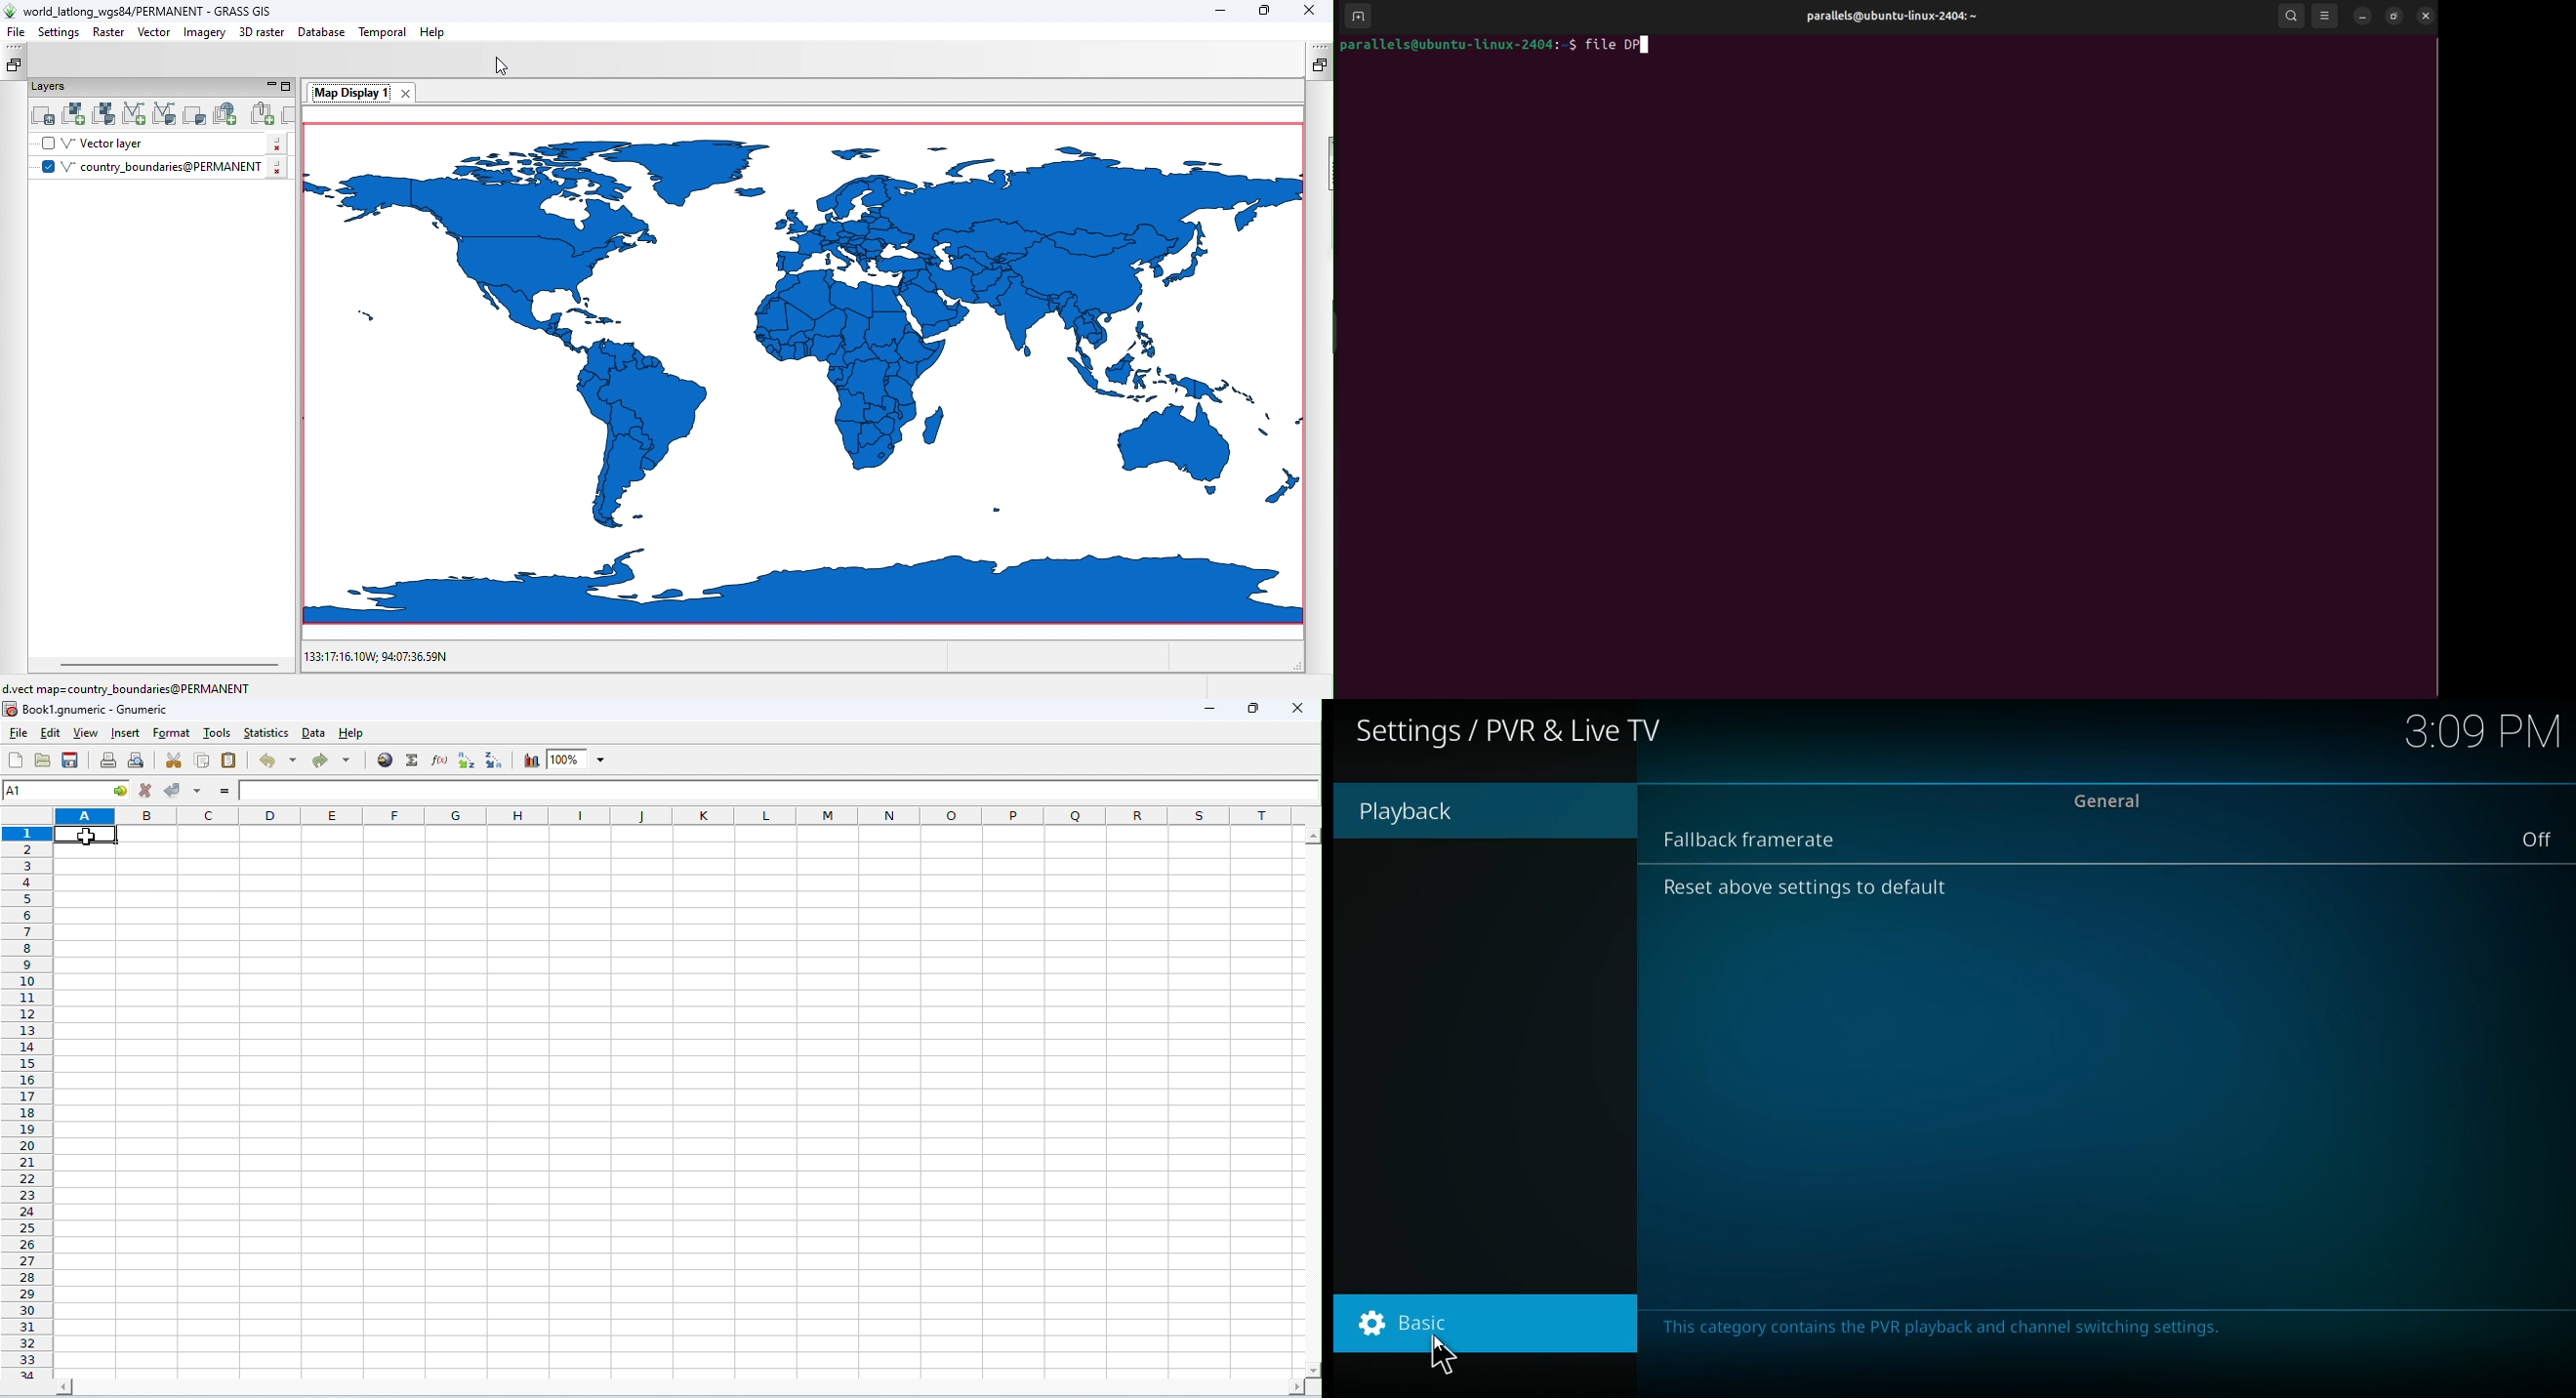 Image resolution: width=2576 pixels, height=1400 pixels. What do you see at coordinates (280, 760) in the screenshot?
I see `undo` at bounding box center [280, 760].